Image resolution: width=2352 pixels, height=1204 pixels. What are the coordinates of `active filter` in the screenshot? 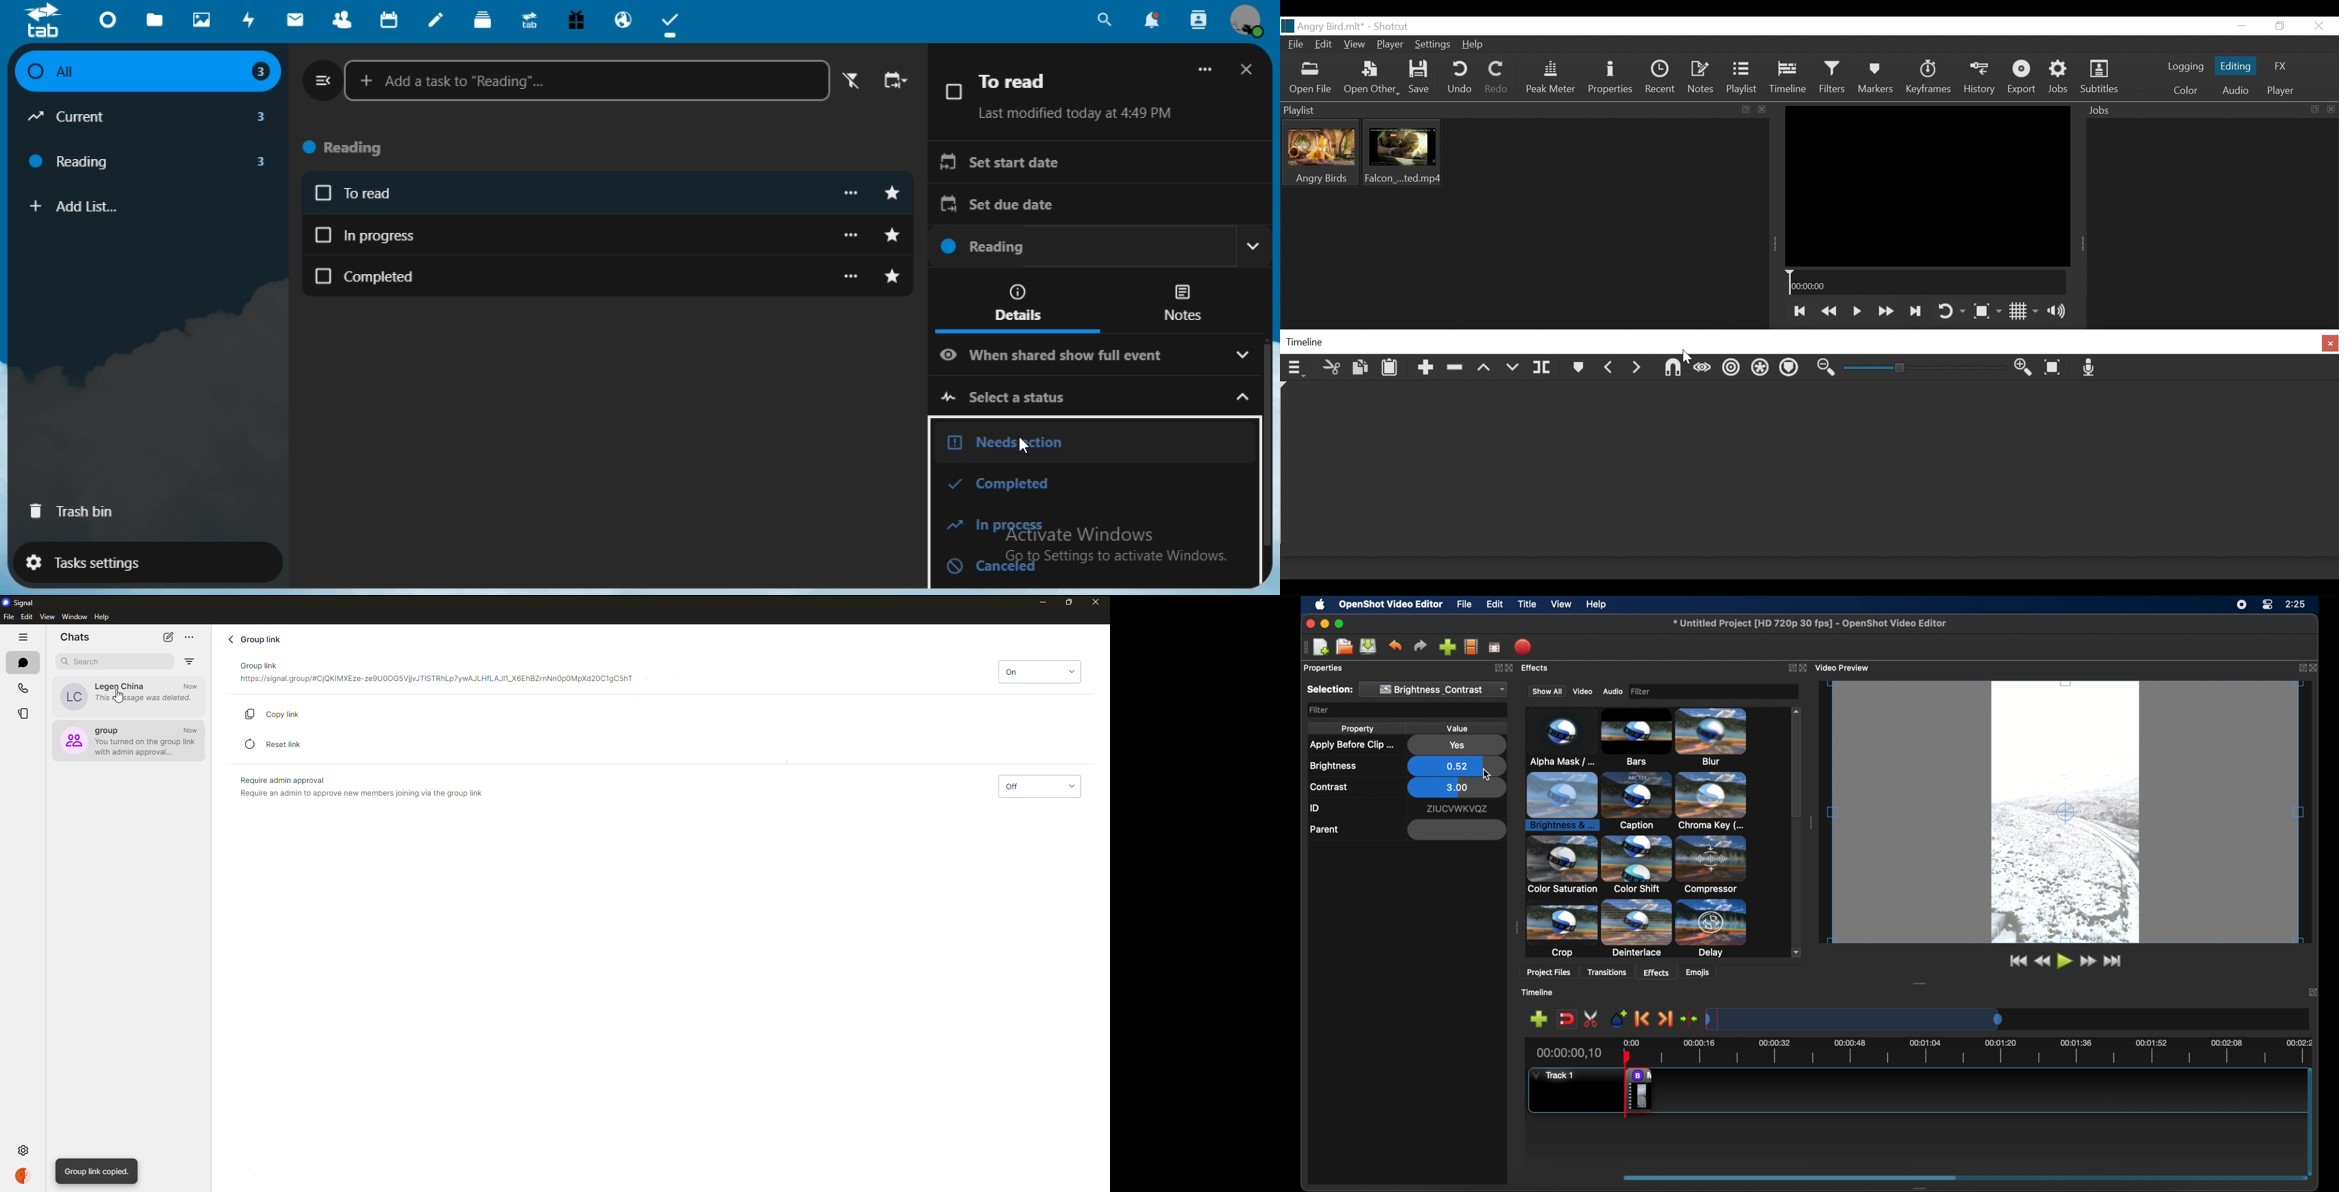 It's located at (848, 81).